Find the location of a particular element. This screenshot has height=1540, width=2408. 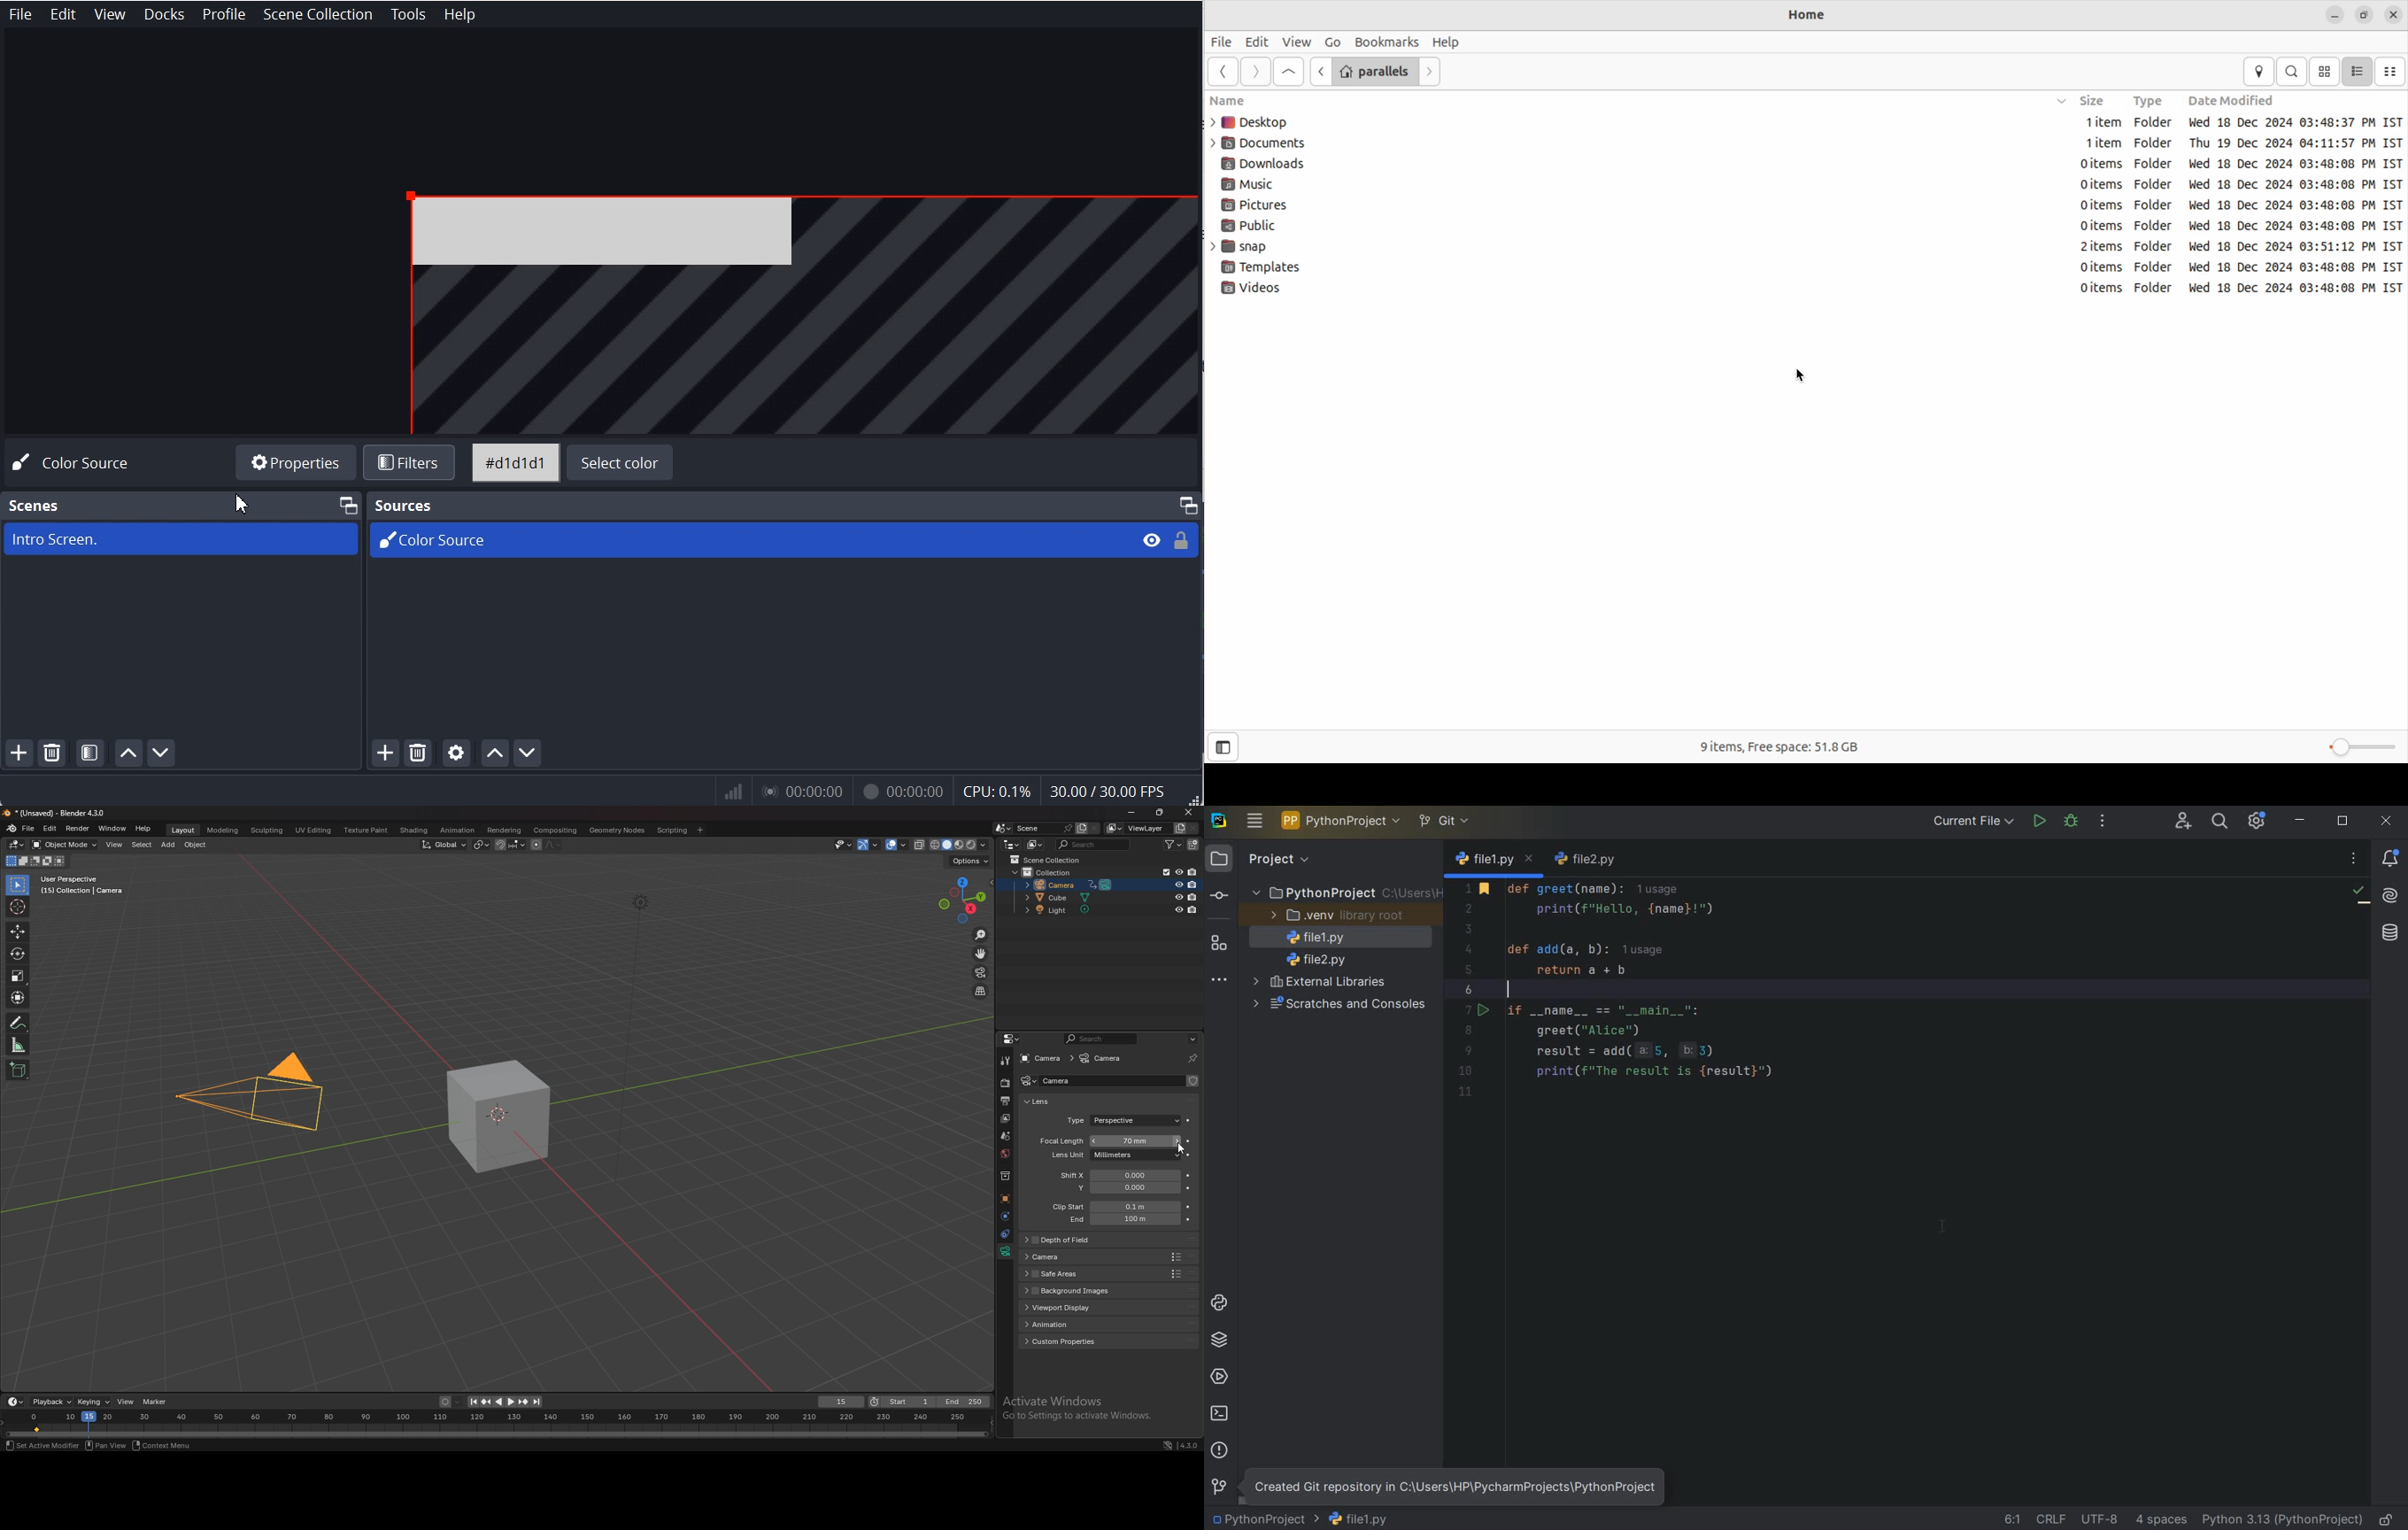

Help is located at coordinates (459, 13).